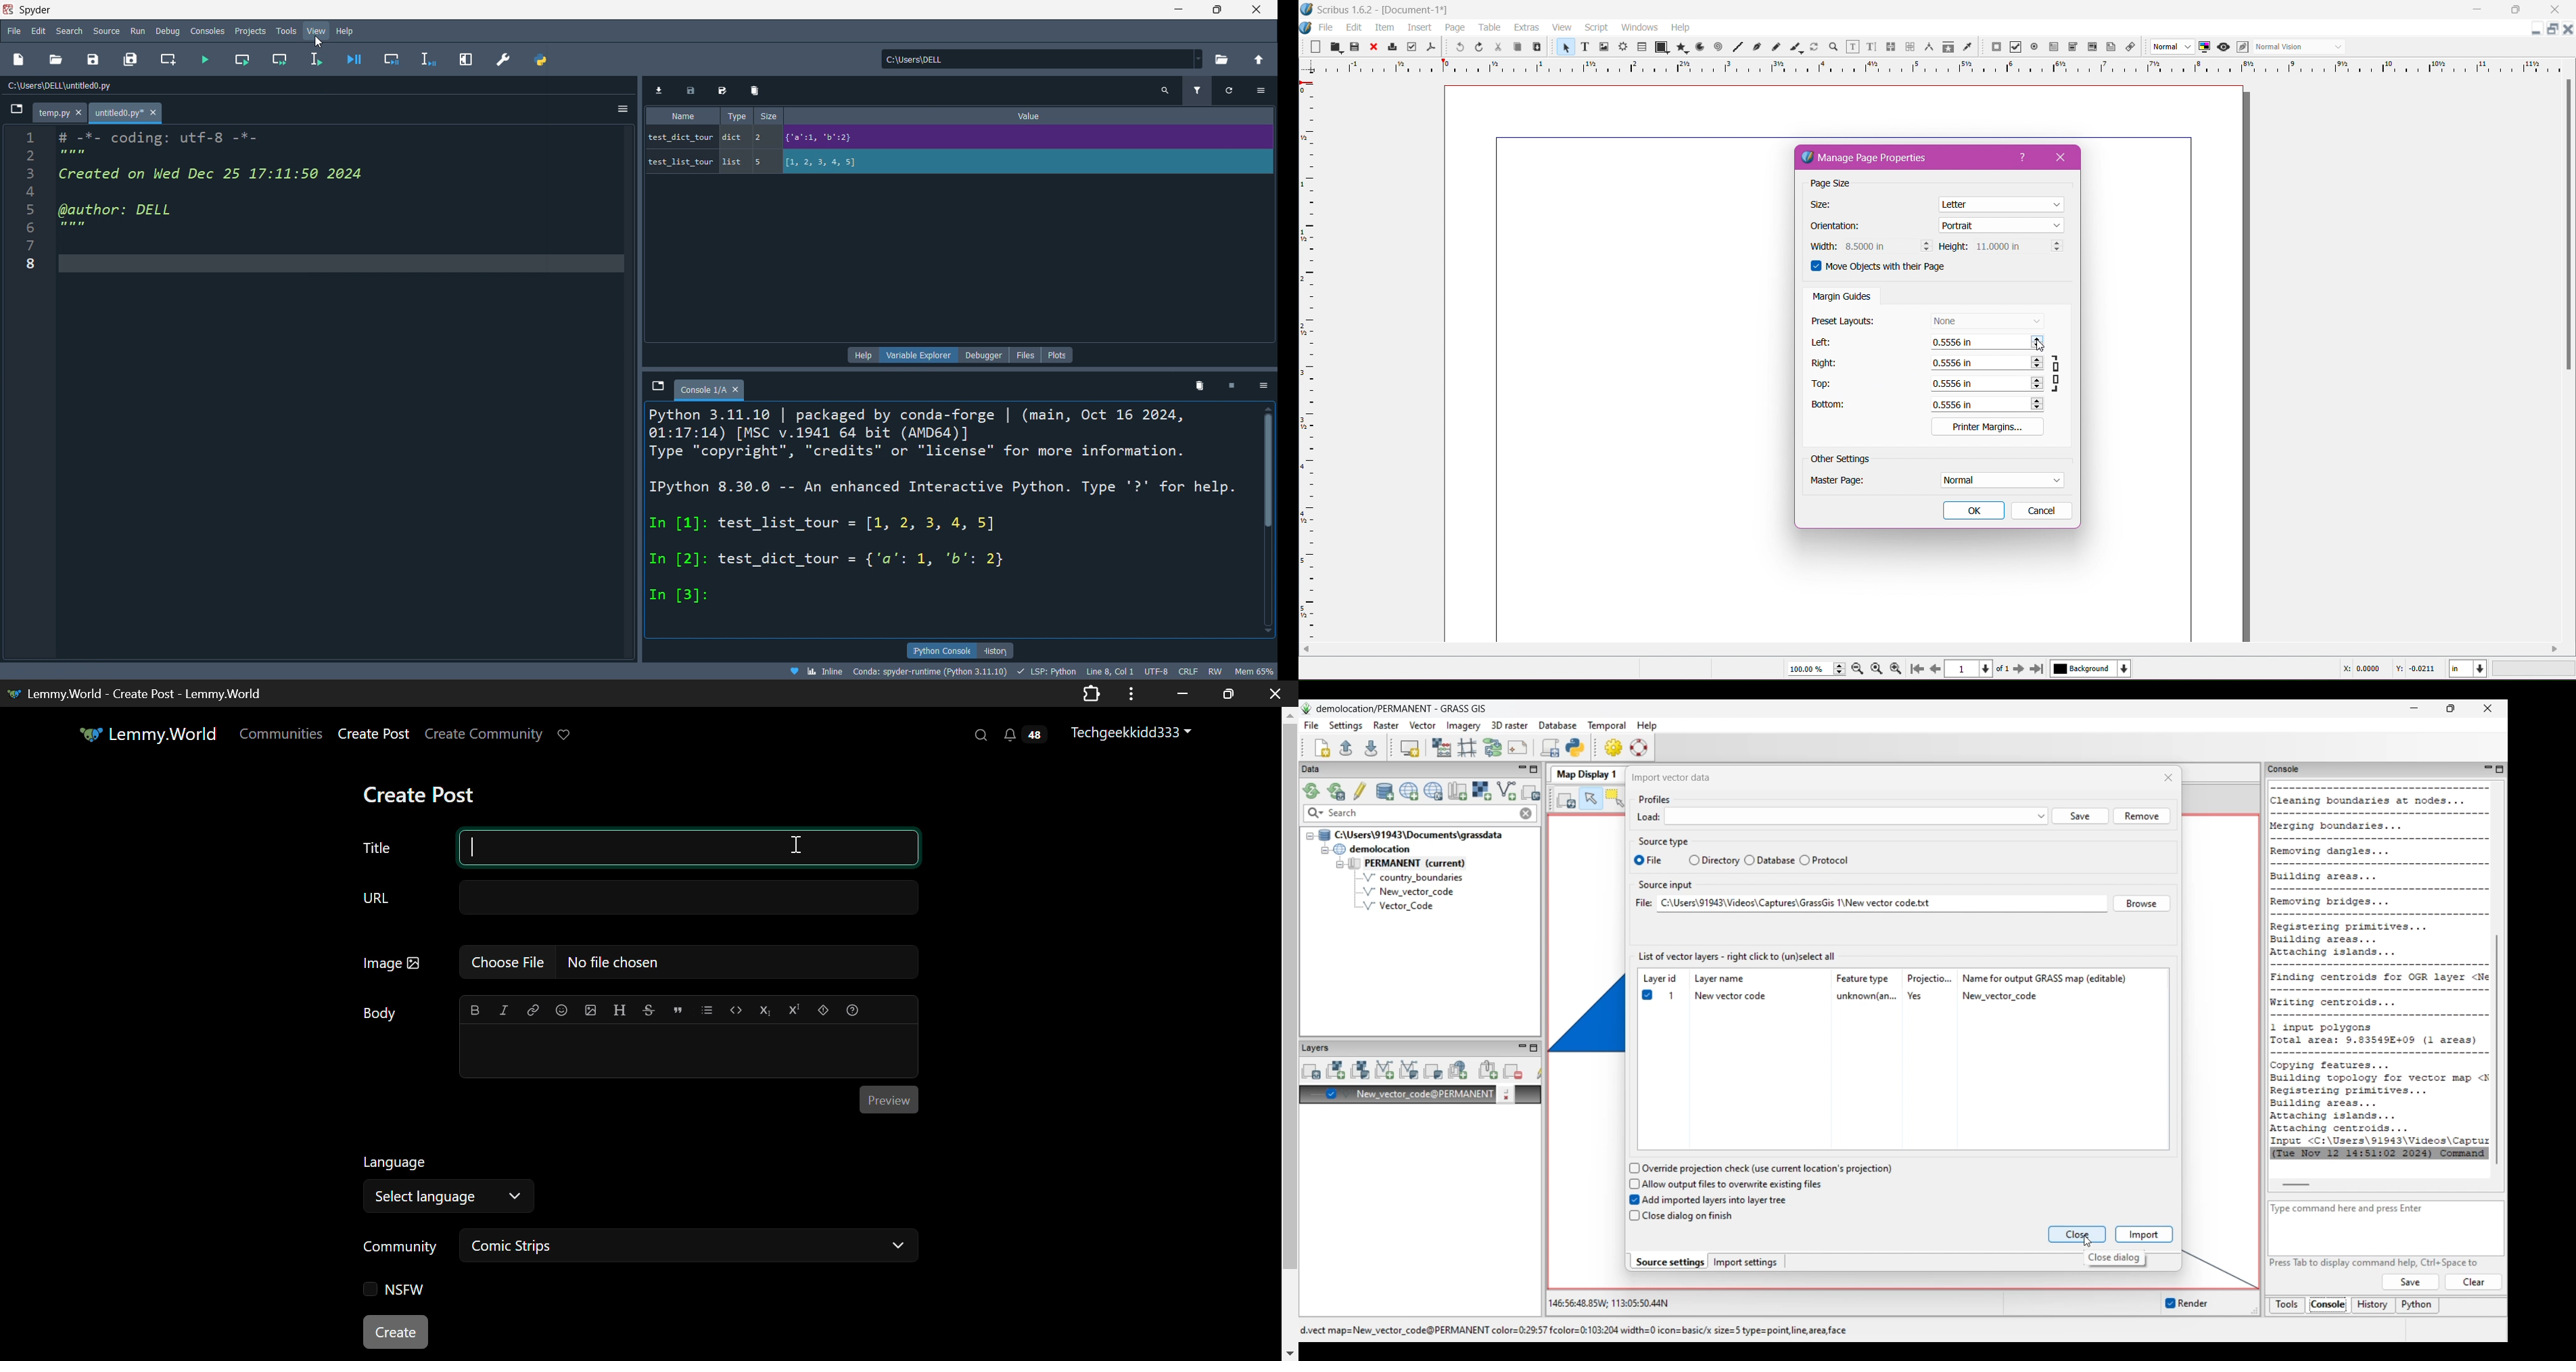 The height and width of the screenshot is (1372, 2576). Describe the element at coordinates (1355, 45) in the screenshot. I see `Save` at that location.